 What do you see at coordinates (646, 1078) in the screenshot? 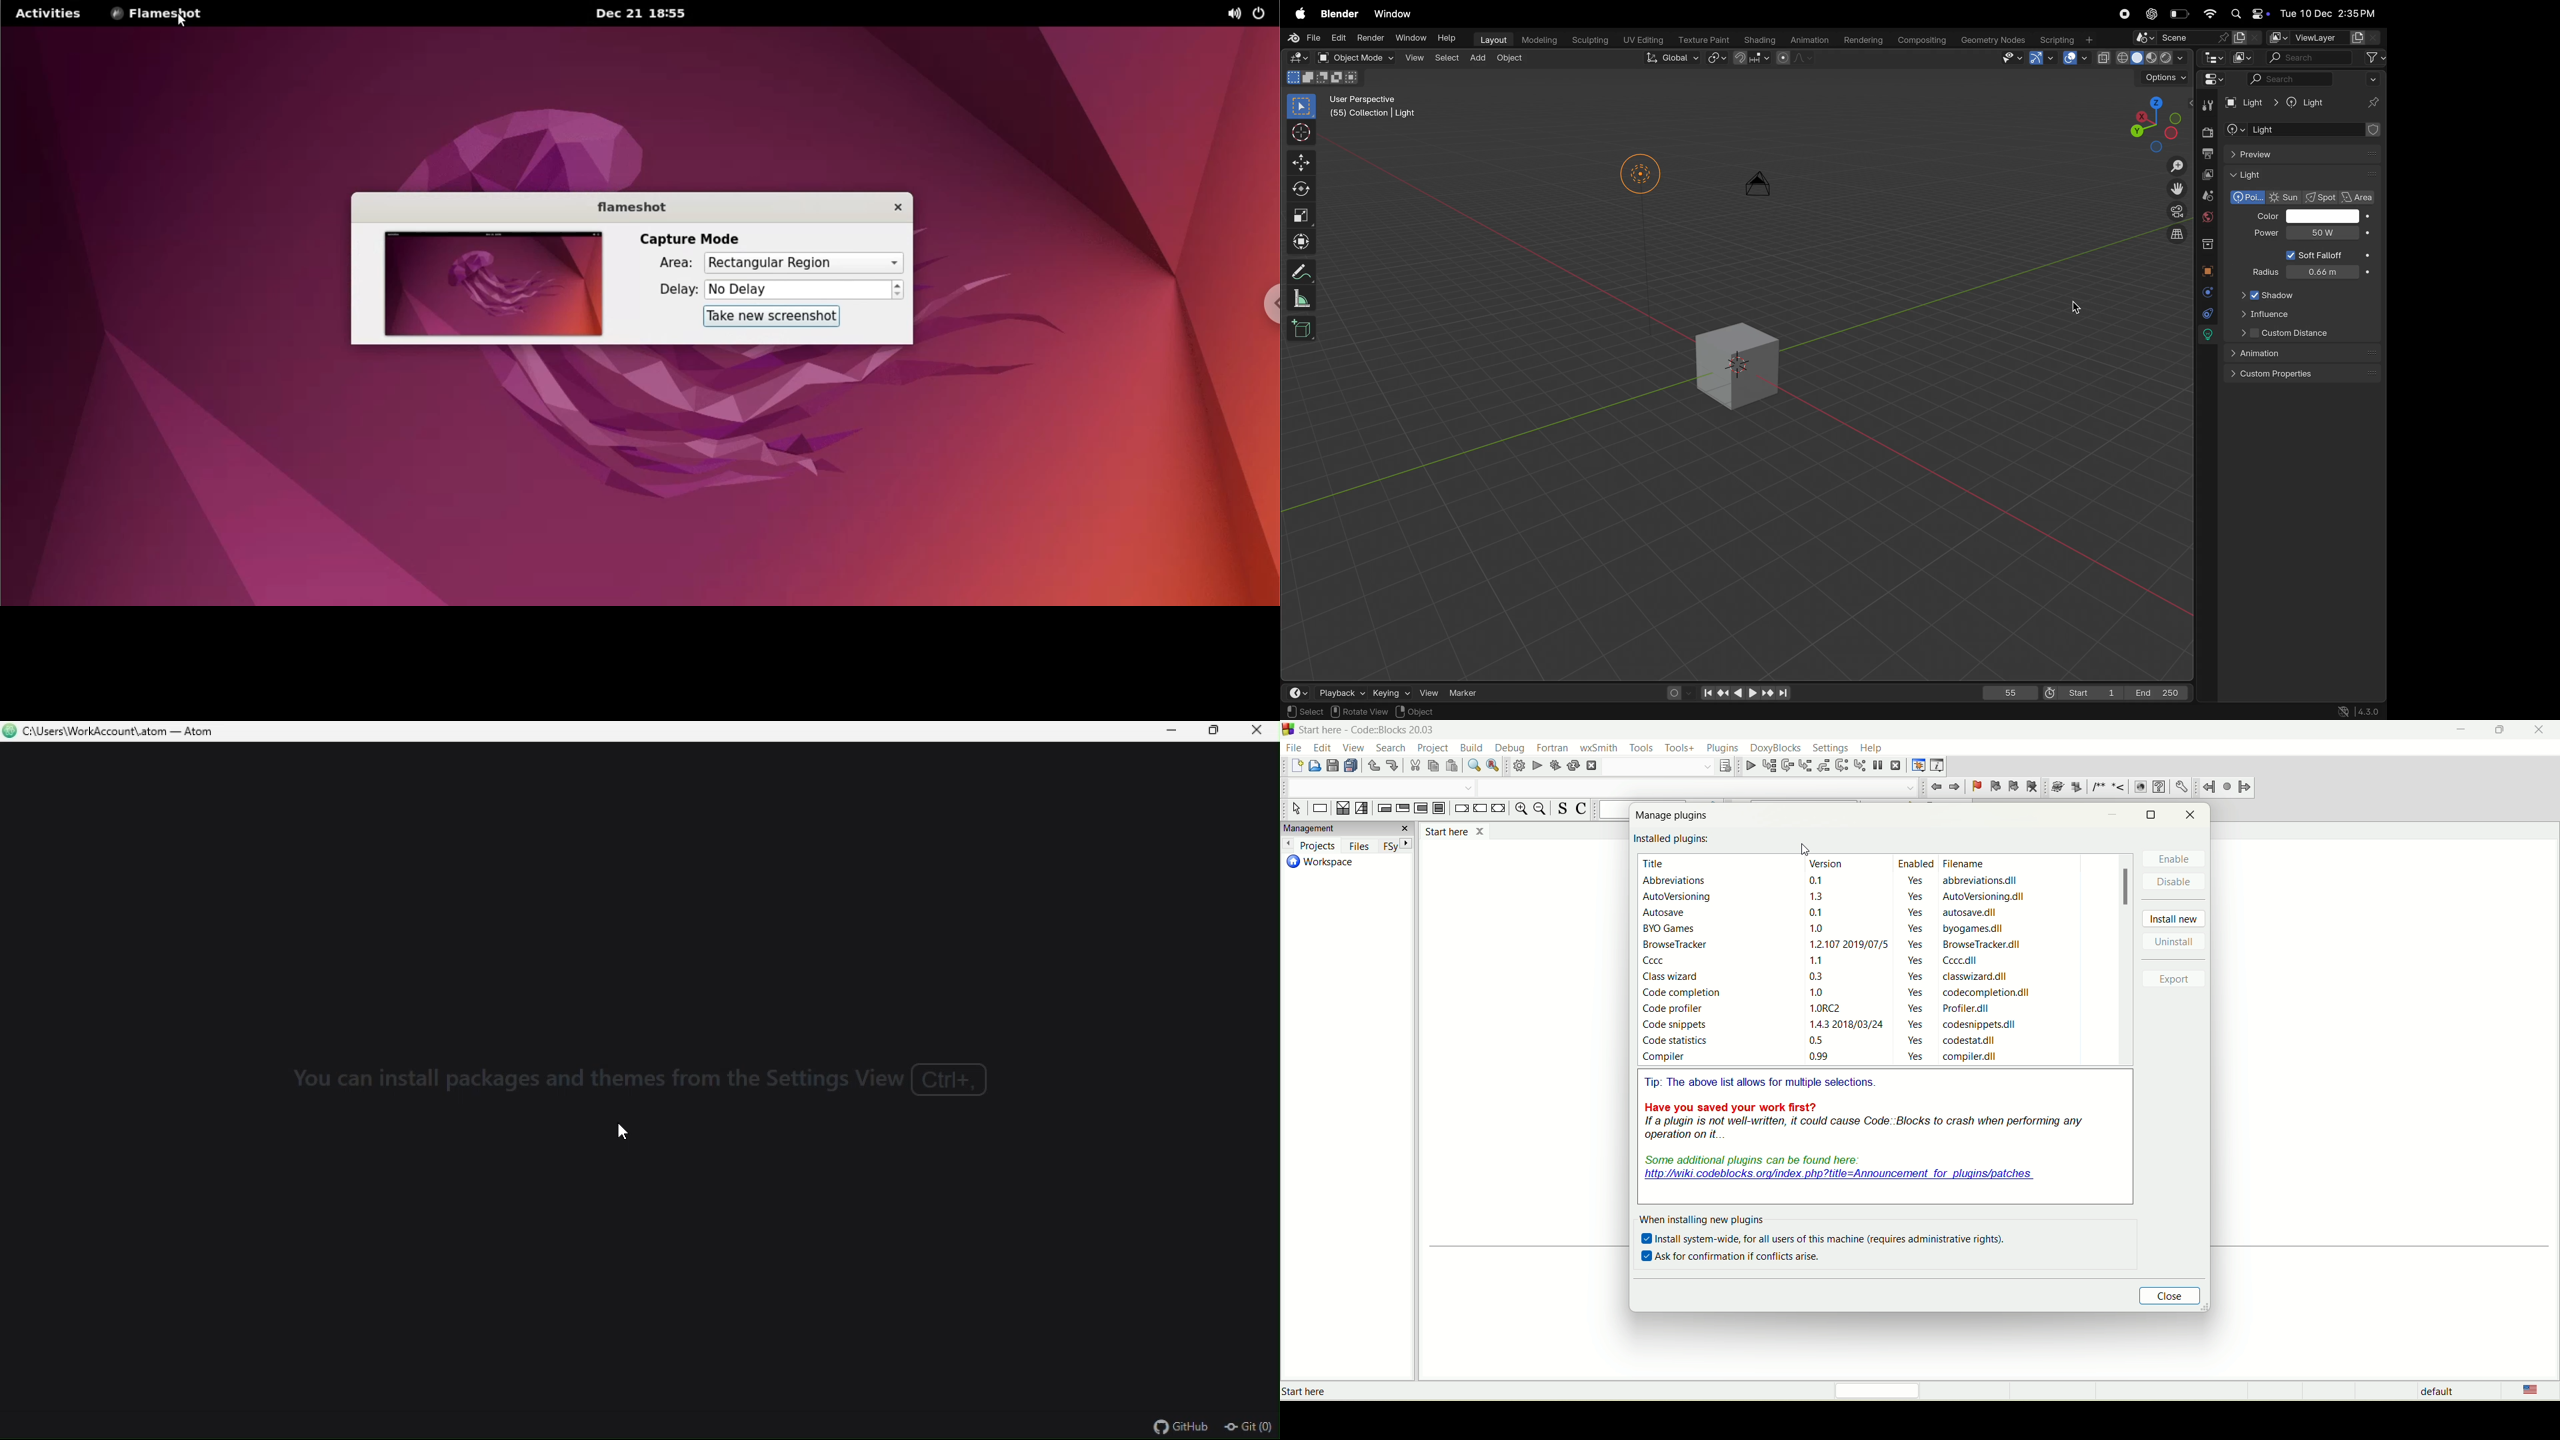
I see `text` at bounding box center [646, 1078].